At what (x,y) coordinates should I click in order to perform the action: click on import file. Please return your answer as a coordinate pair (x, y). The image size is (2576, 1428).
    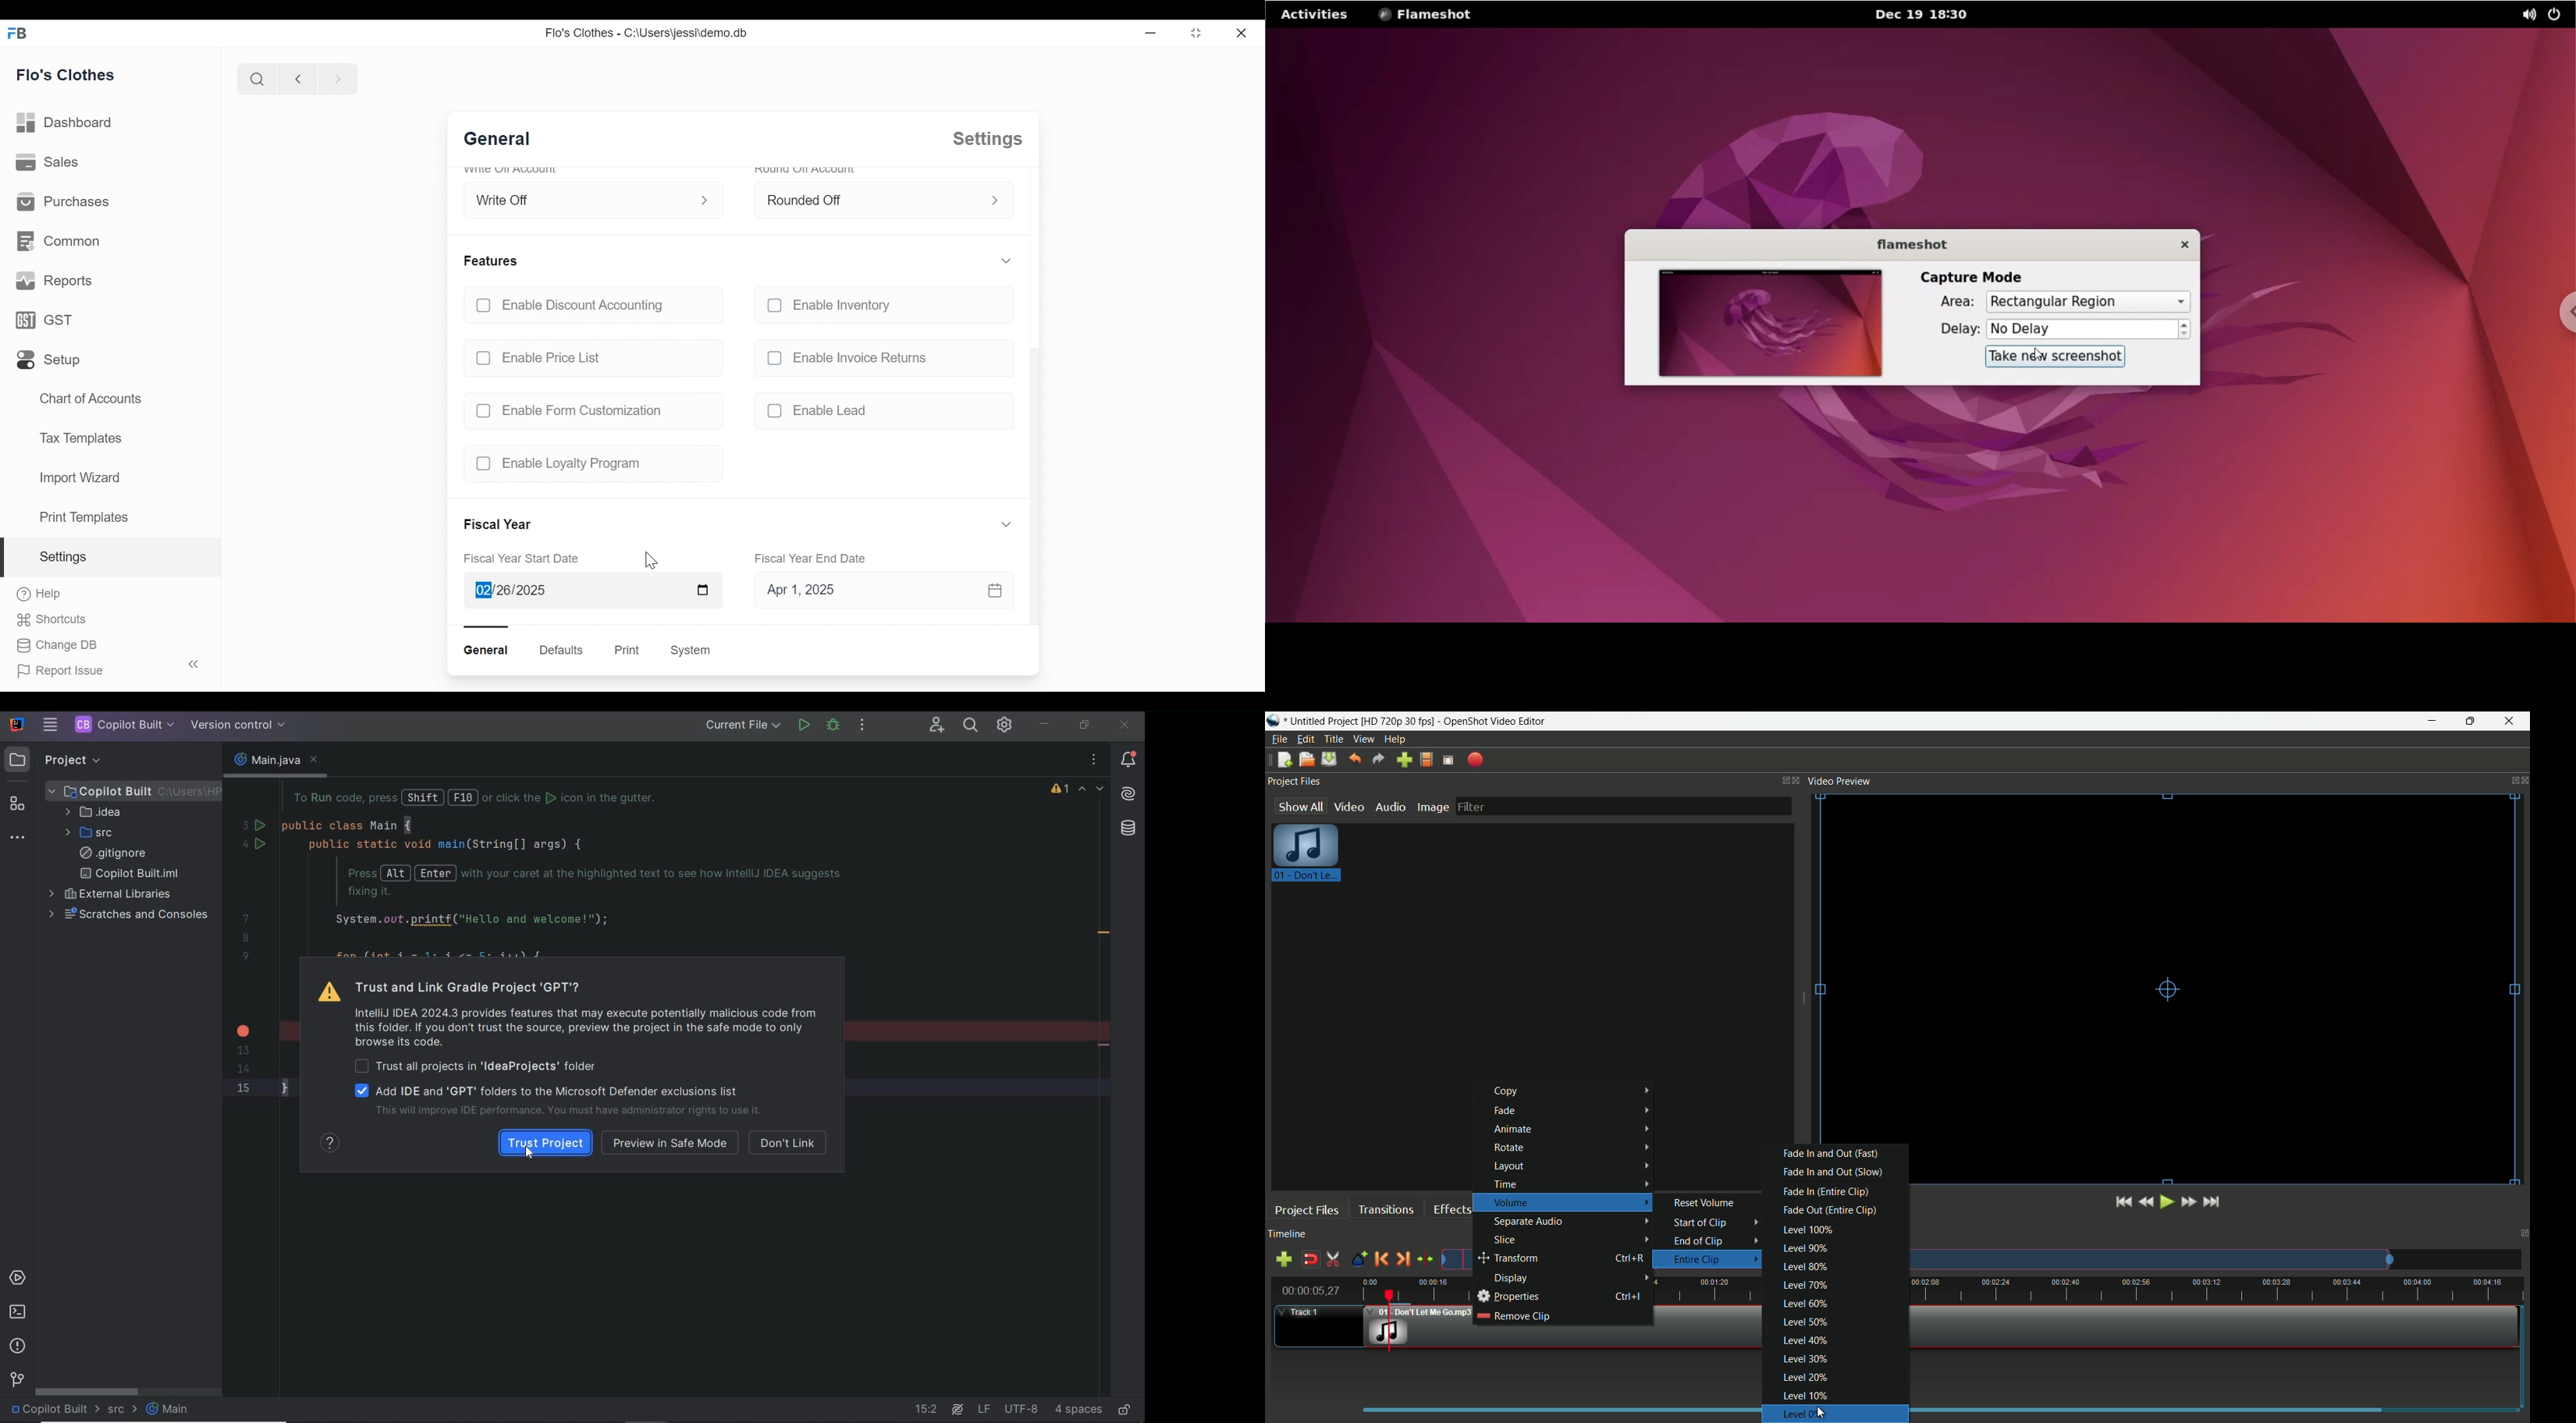
    Looking at the image, I should click on (1405, 760).